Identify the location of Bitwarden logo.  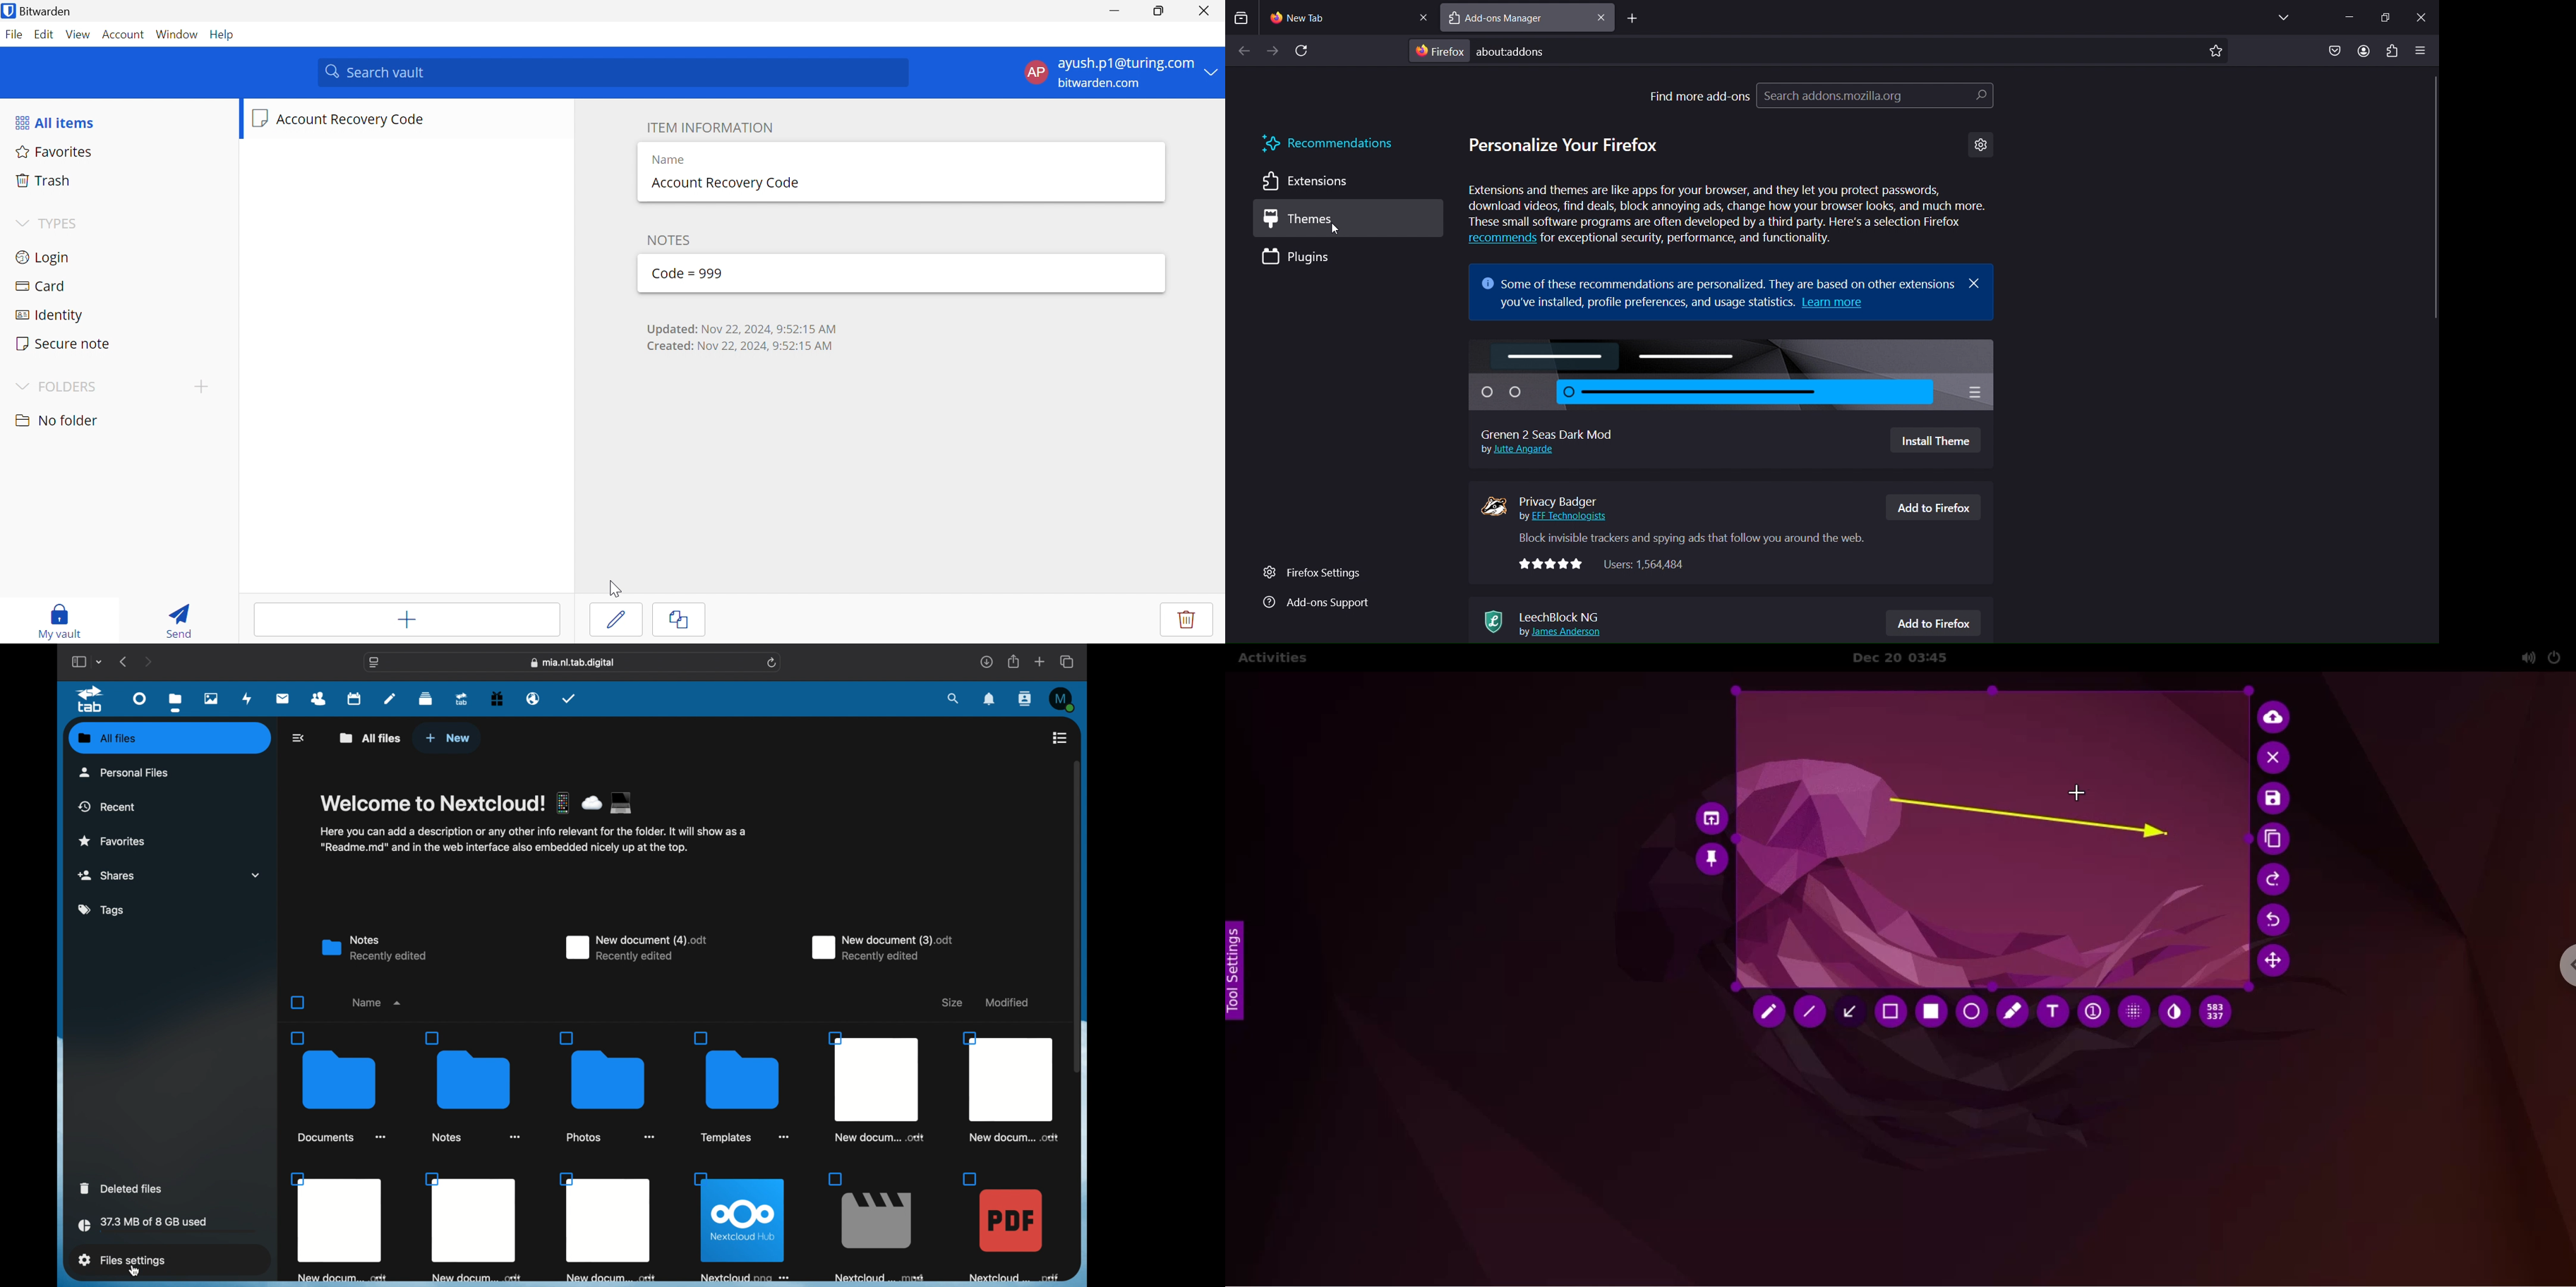
(8, 11).